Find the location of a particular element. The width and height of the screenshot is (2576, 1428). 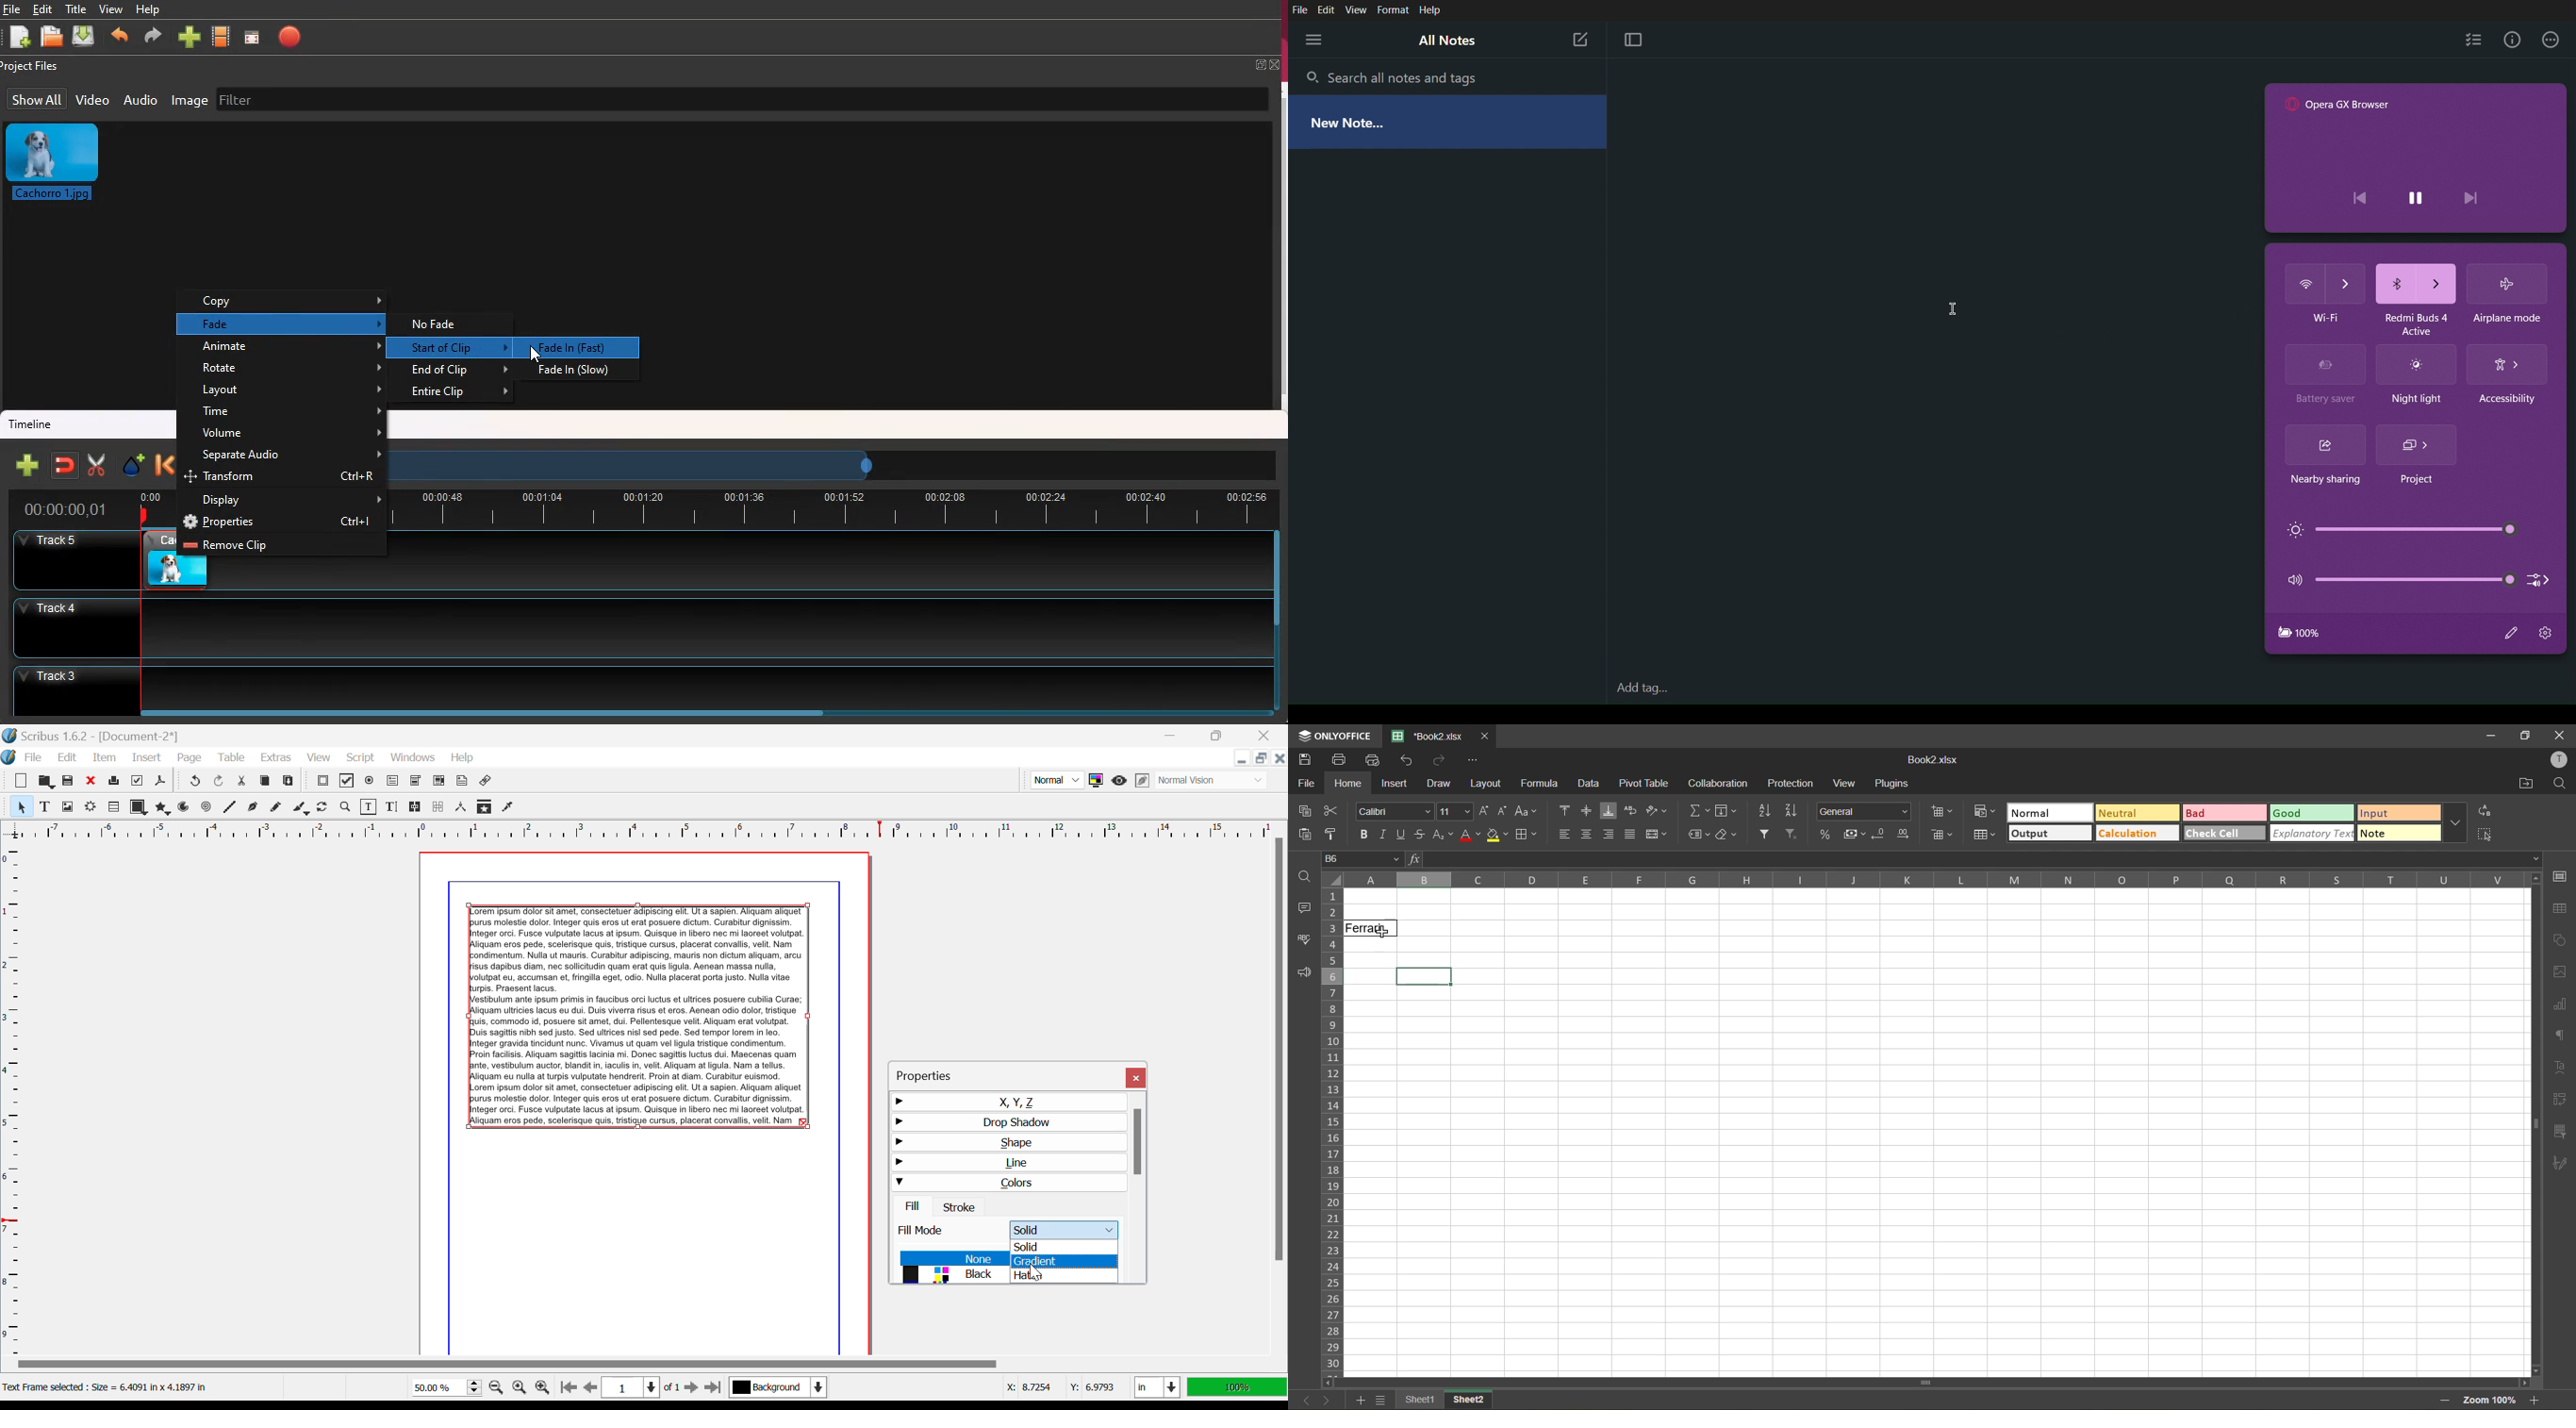

align bottom is located at coordinates (1609, 811).